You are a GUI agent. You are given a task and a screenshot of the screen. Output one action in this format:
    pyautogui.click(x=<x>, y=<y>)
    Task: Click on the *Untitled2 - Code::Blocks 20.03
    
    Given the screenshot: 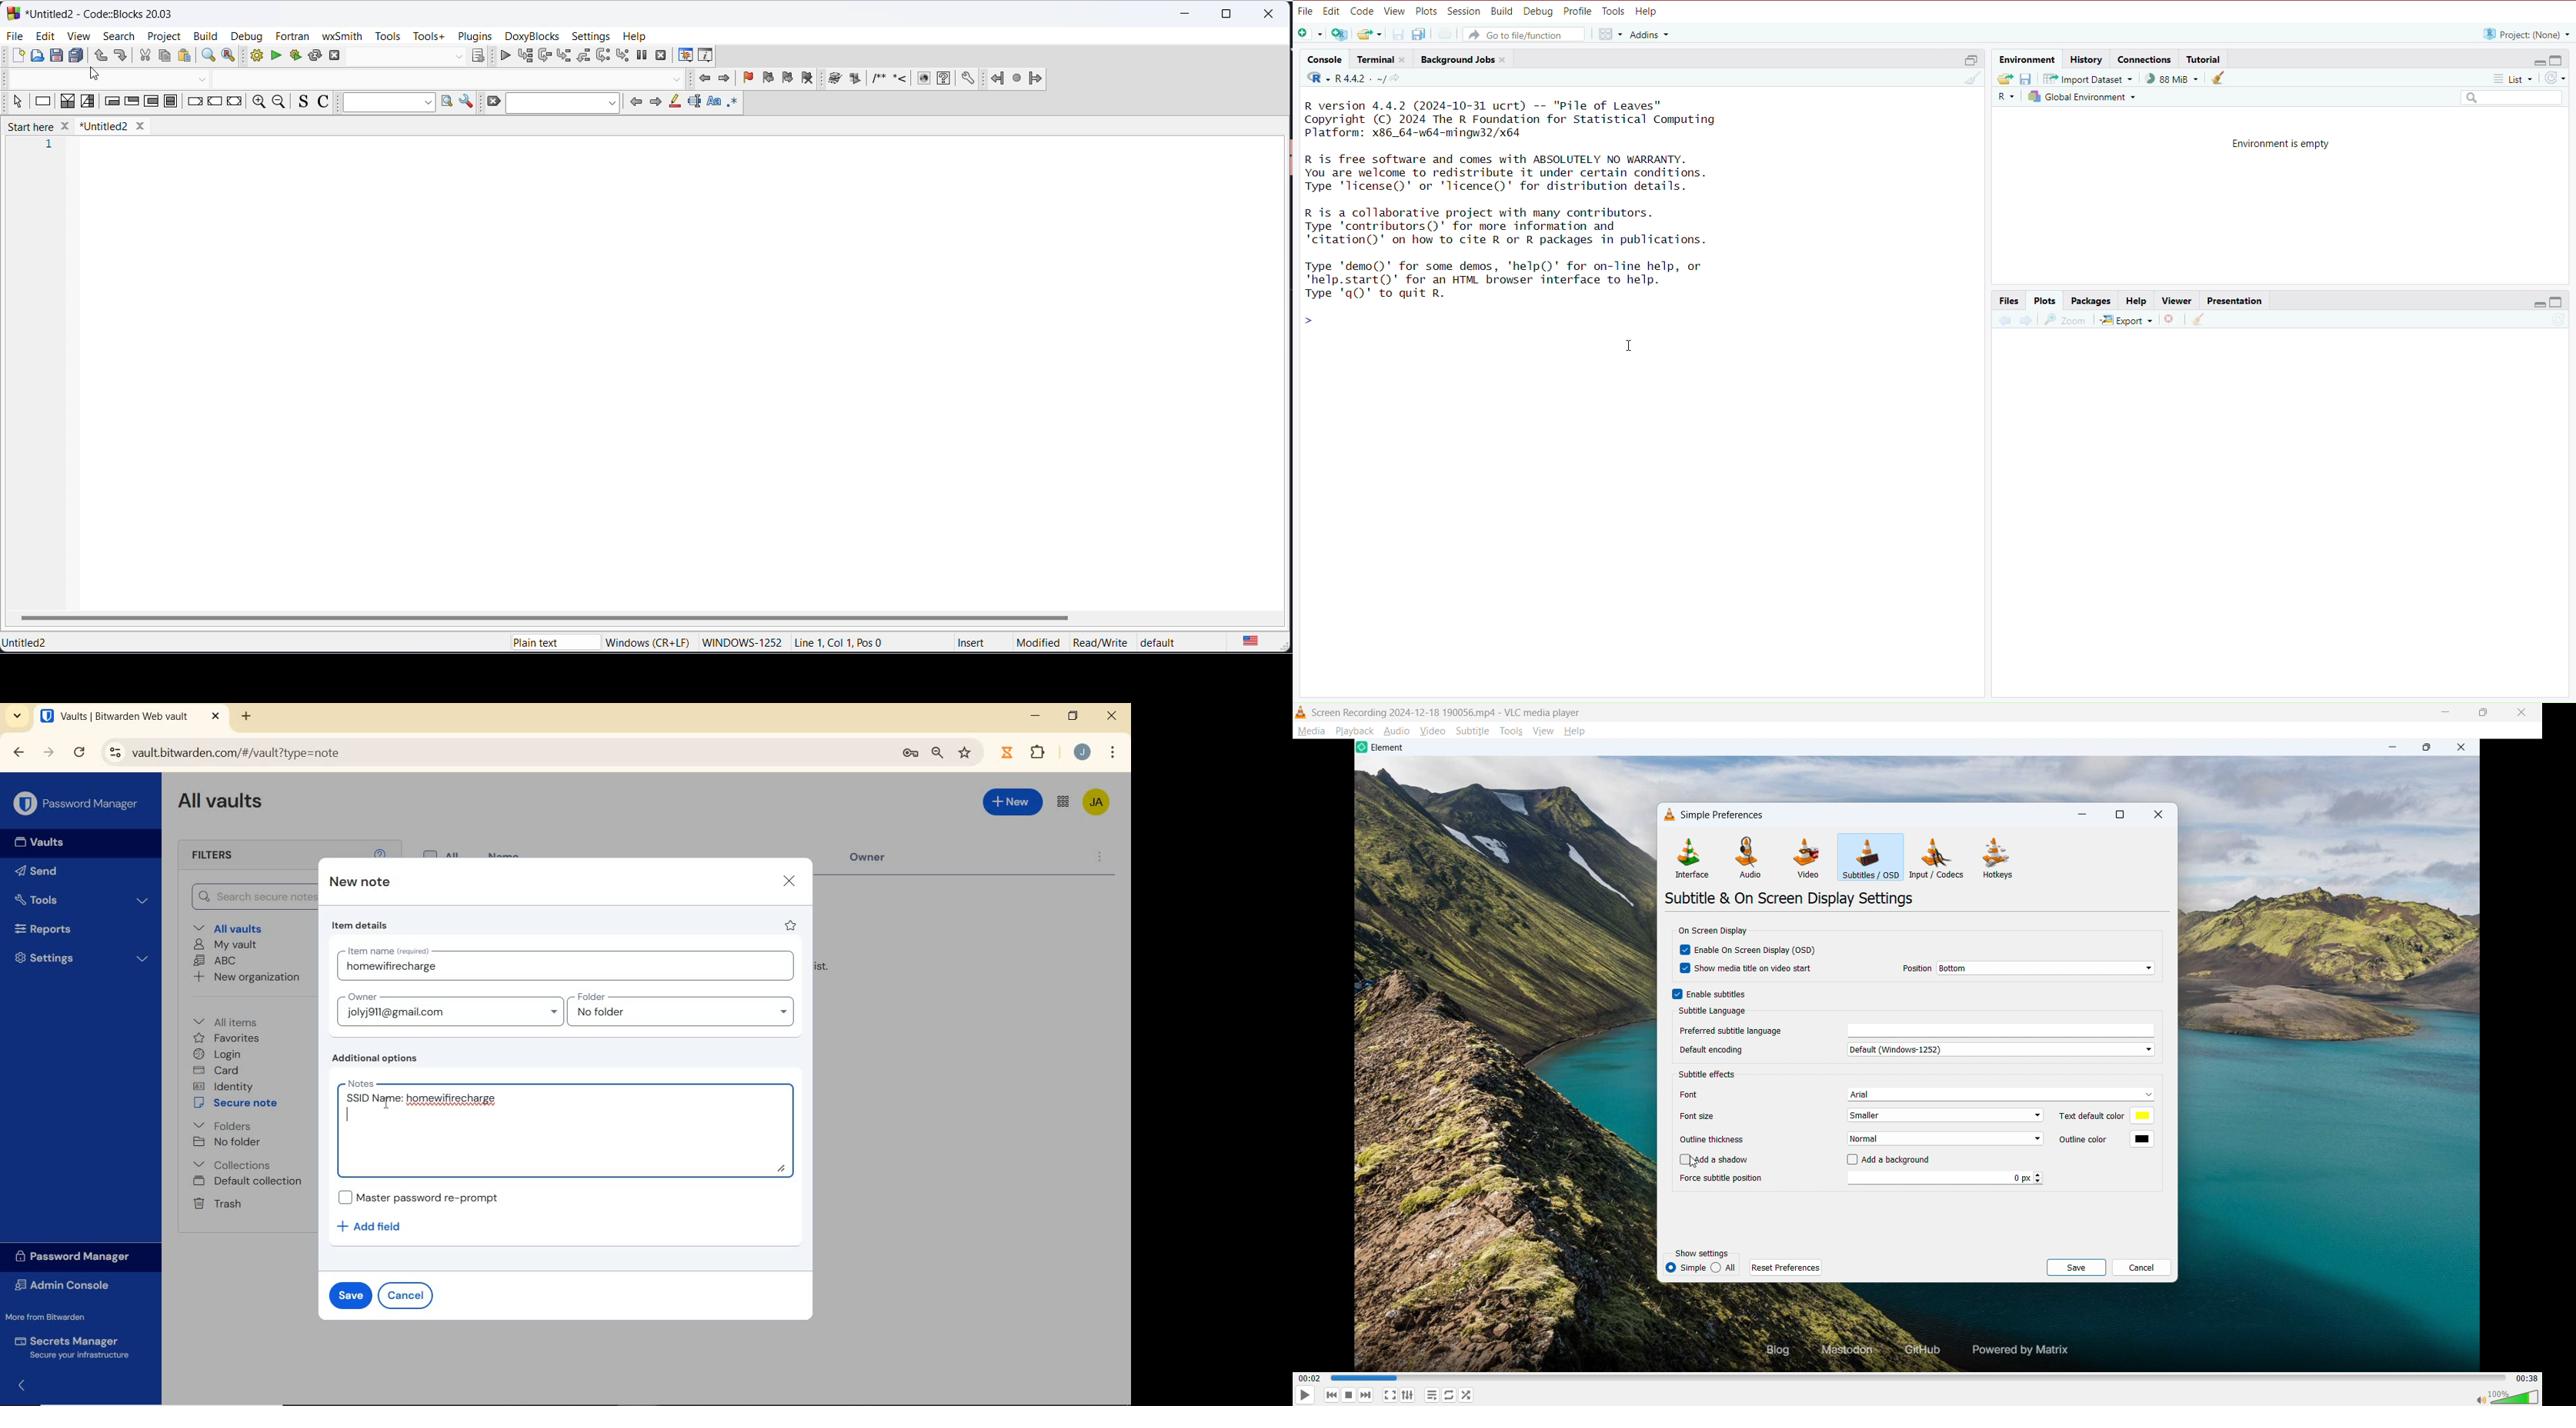 What is the action you would take?
    pyautogui.click(x=89, y=14)
    